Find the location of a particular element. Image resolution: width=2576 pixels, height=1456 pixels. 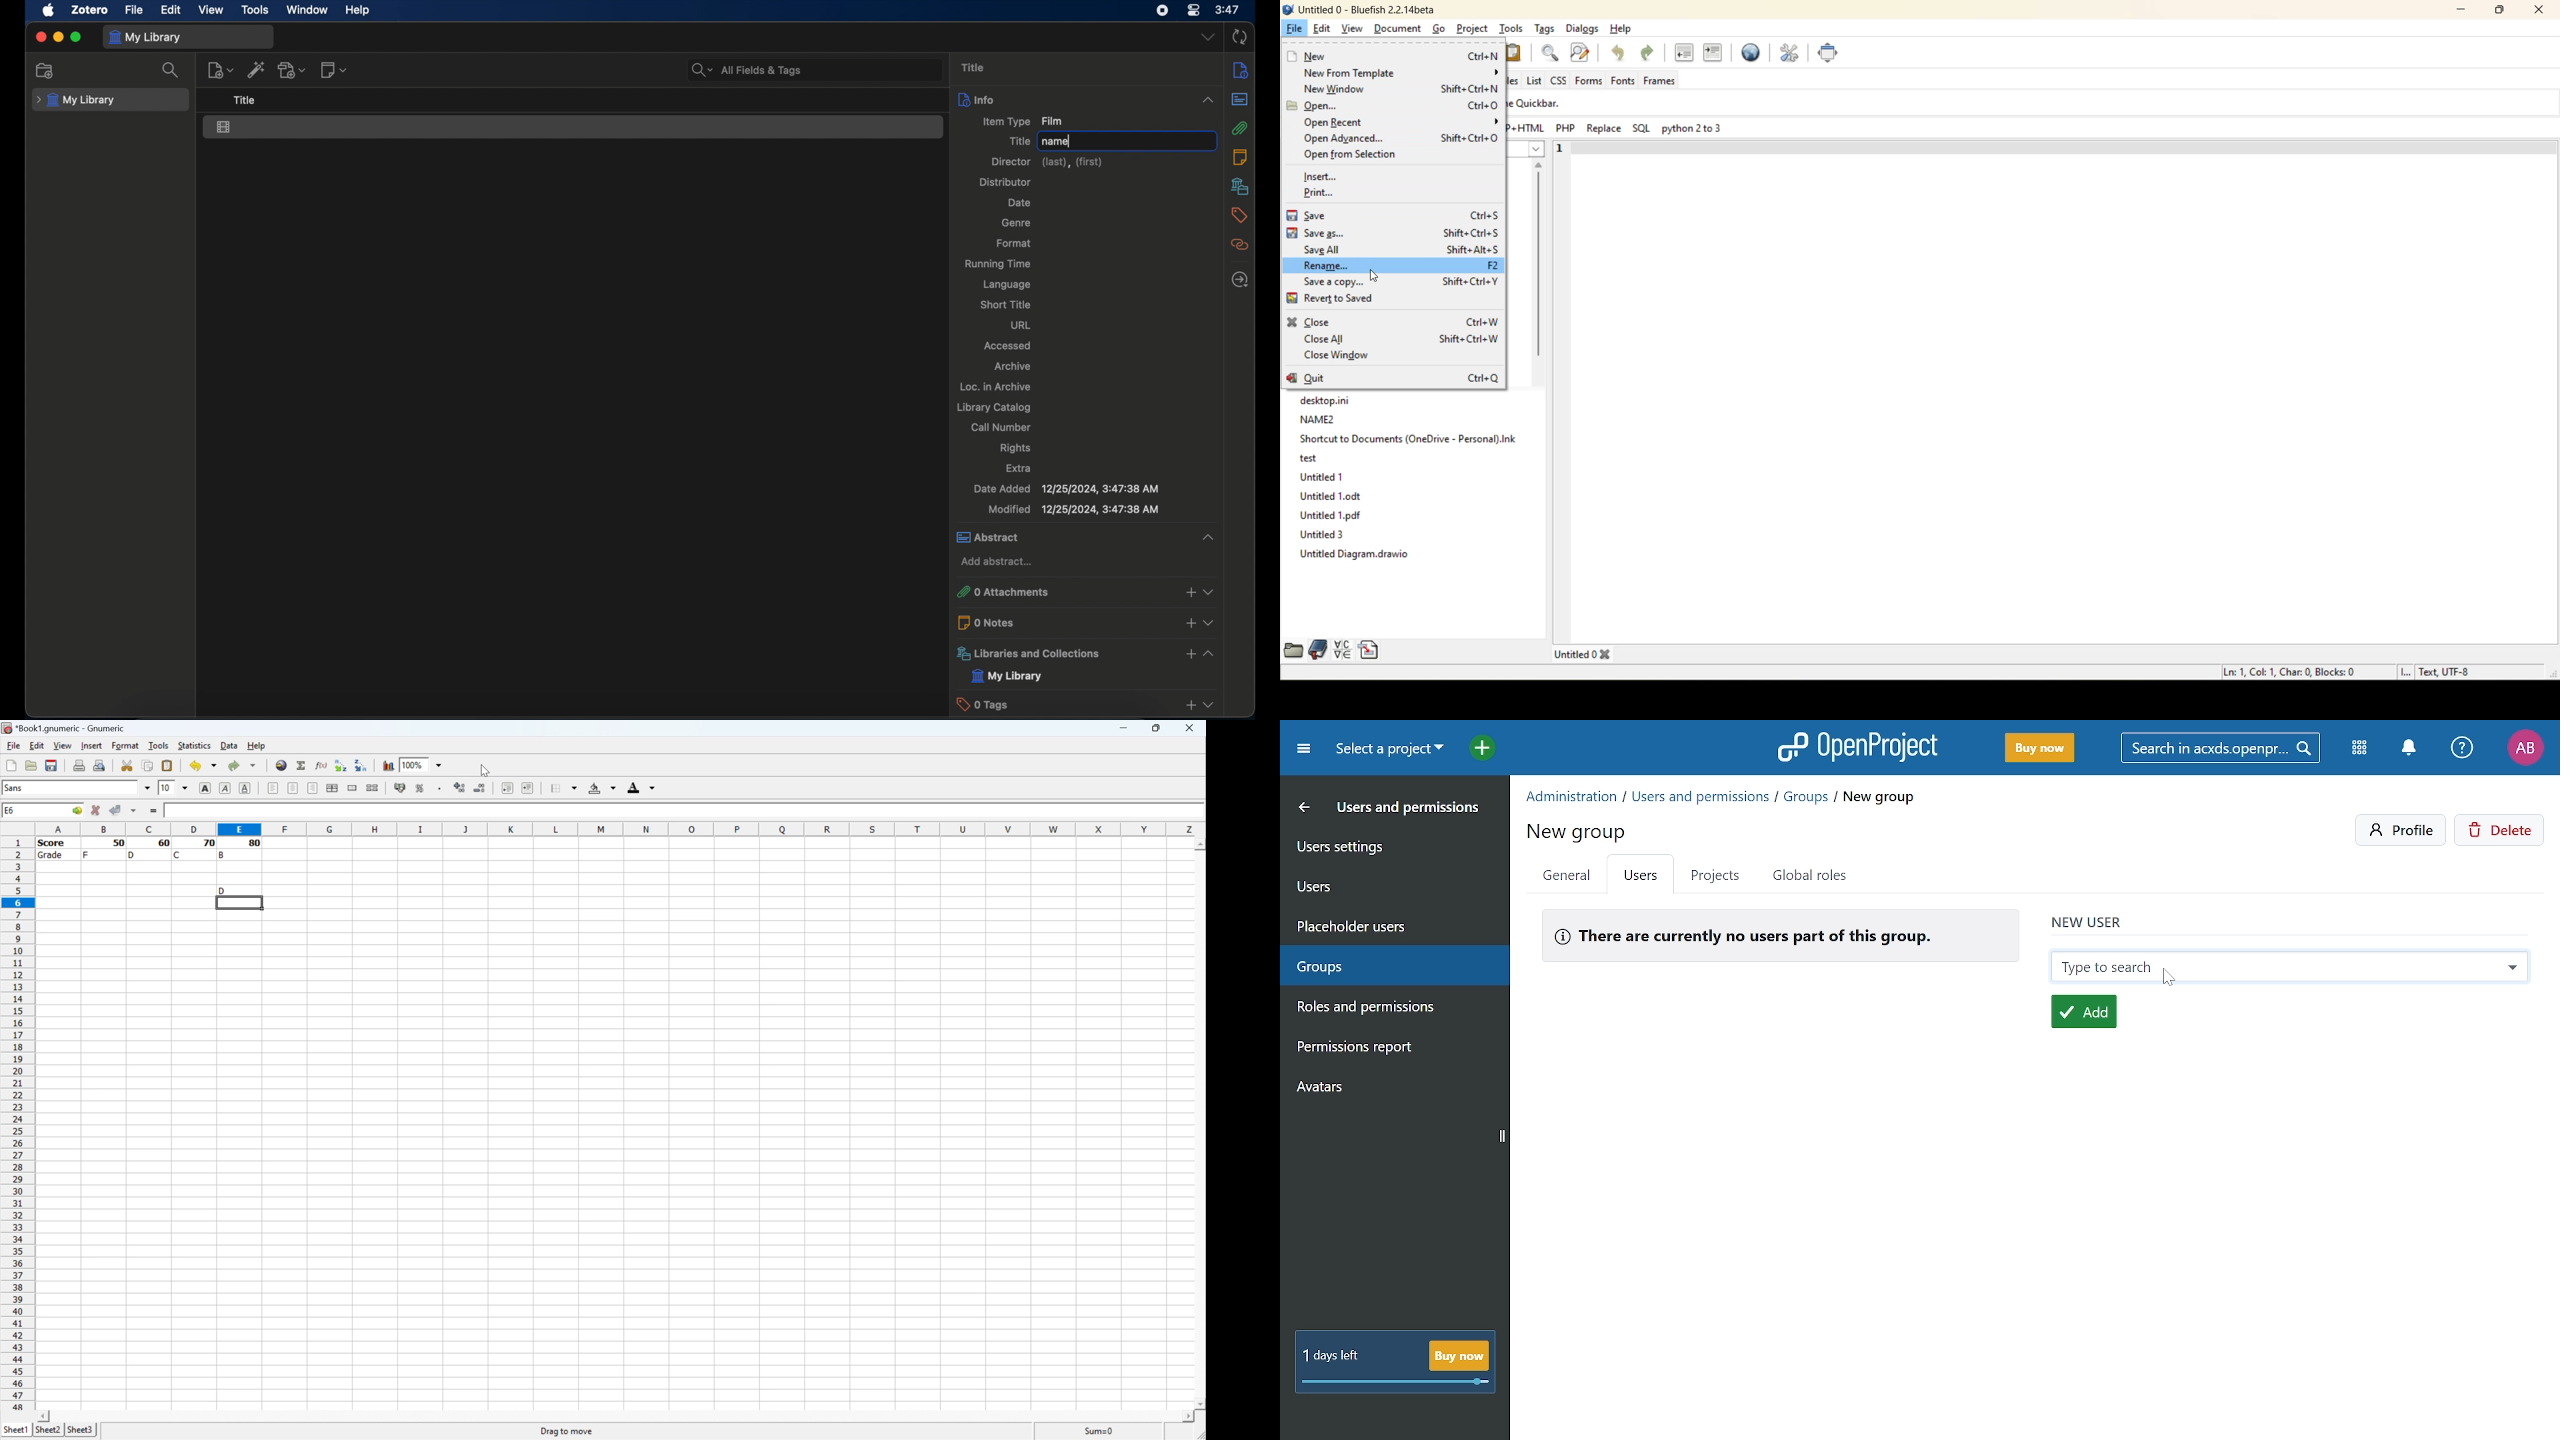

60 is located at coordinates (162, 843).